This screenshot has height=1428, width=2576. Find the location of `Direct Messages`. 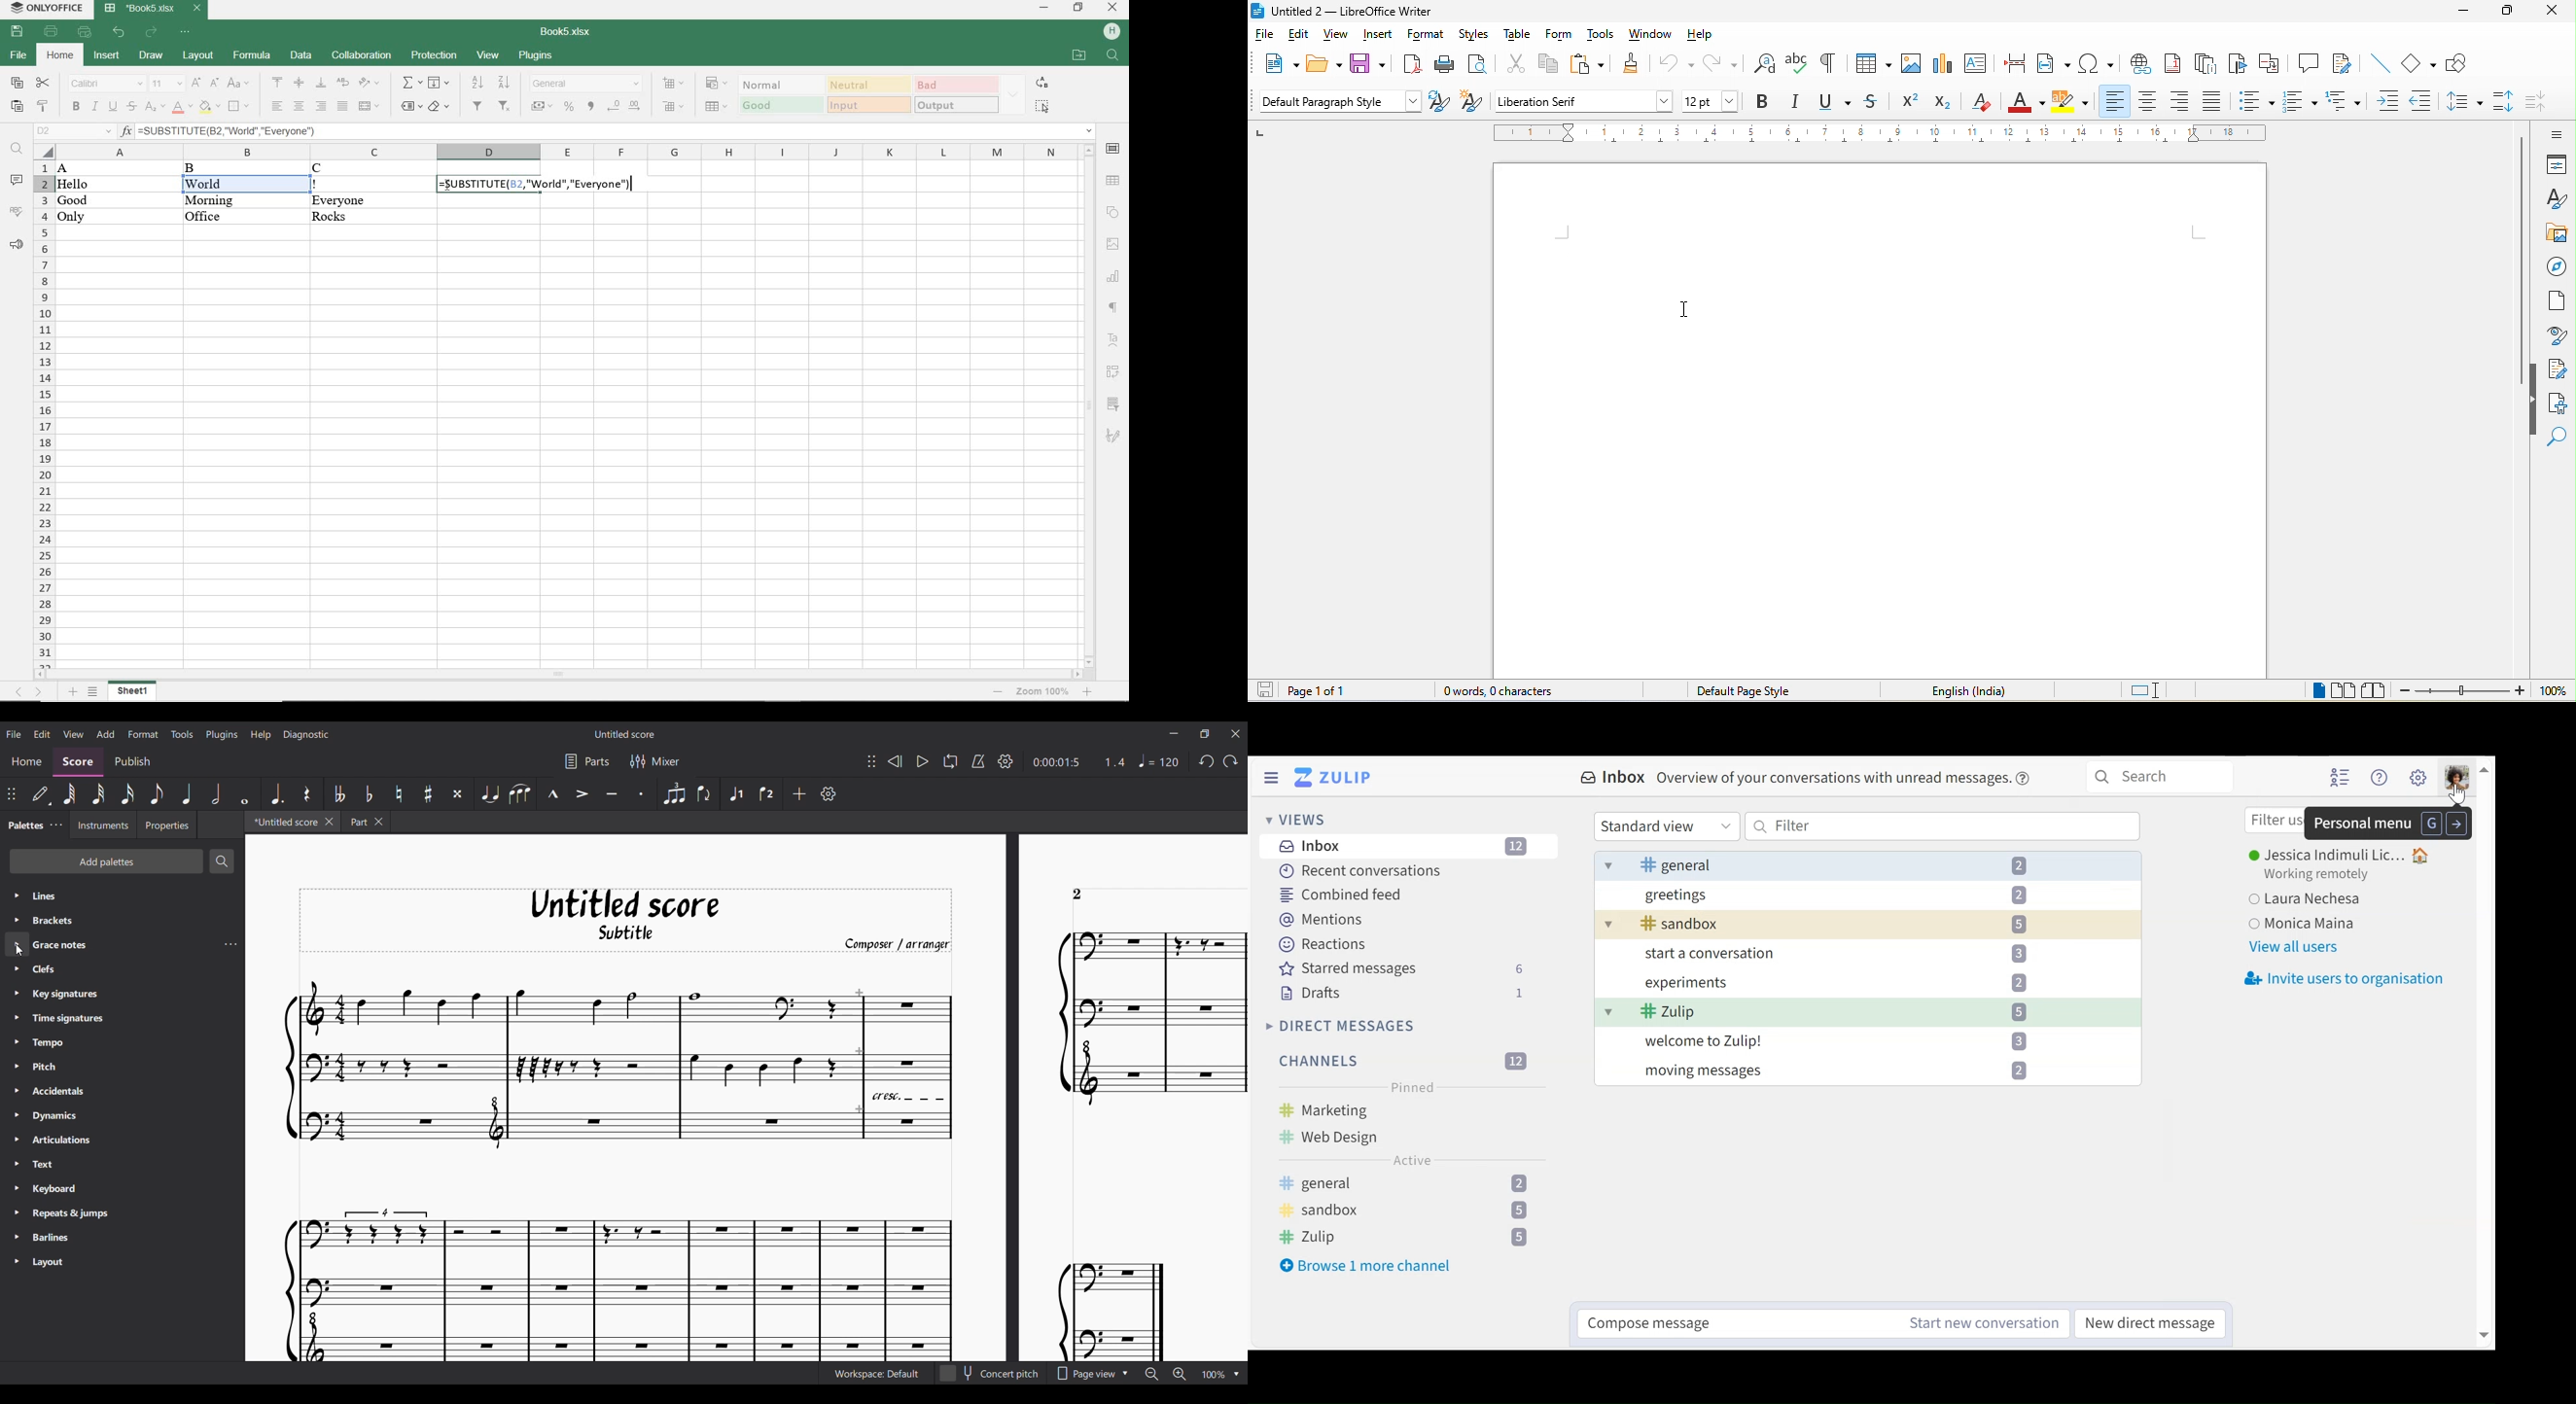

Direct Messages is located at coordinates (1341, 1026).